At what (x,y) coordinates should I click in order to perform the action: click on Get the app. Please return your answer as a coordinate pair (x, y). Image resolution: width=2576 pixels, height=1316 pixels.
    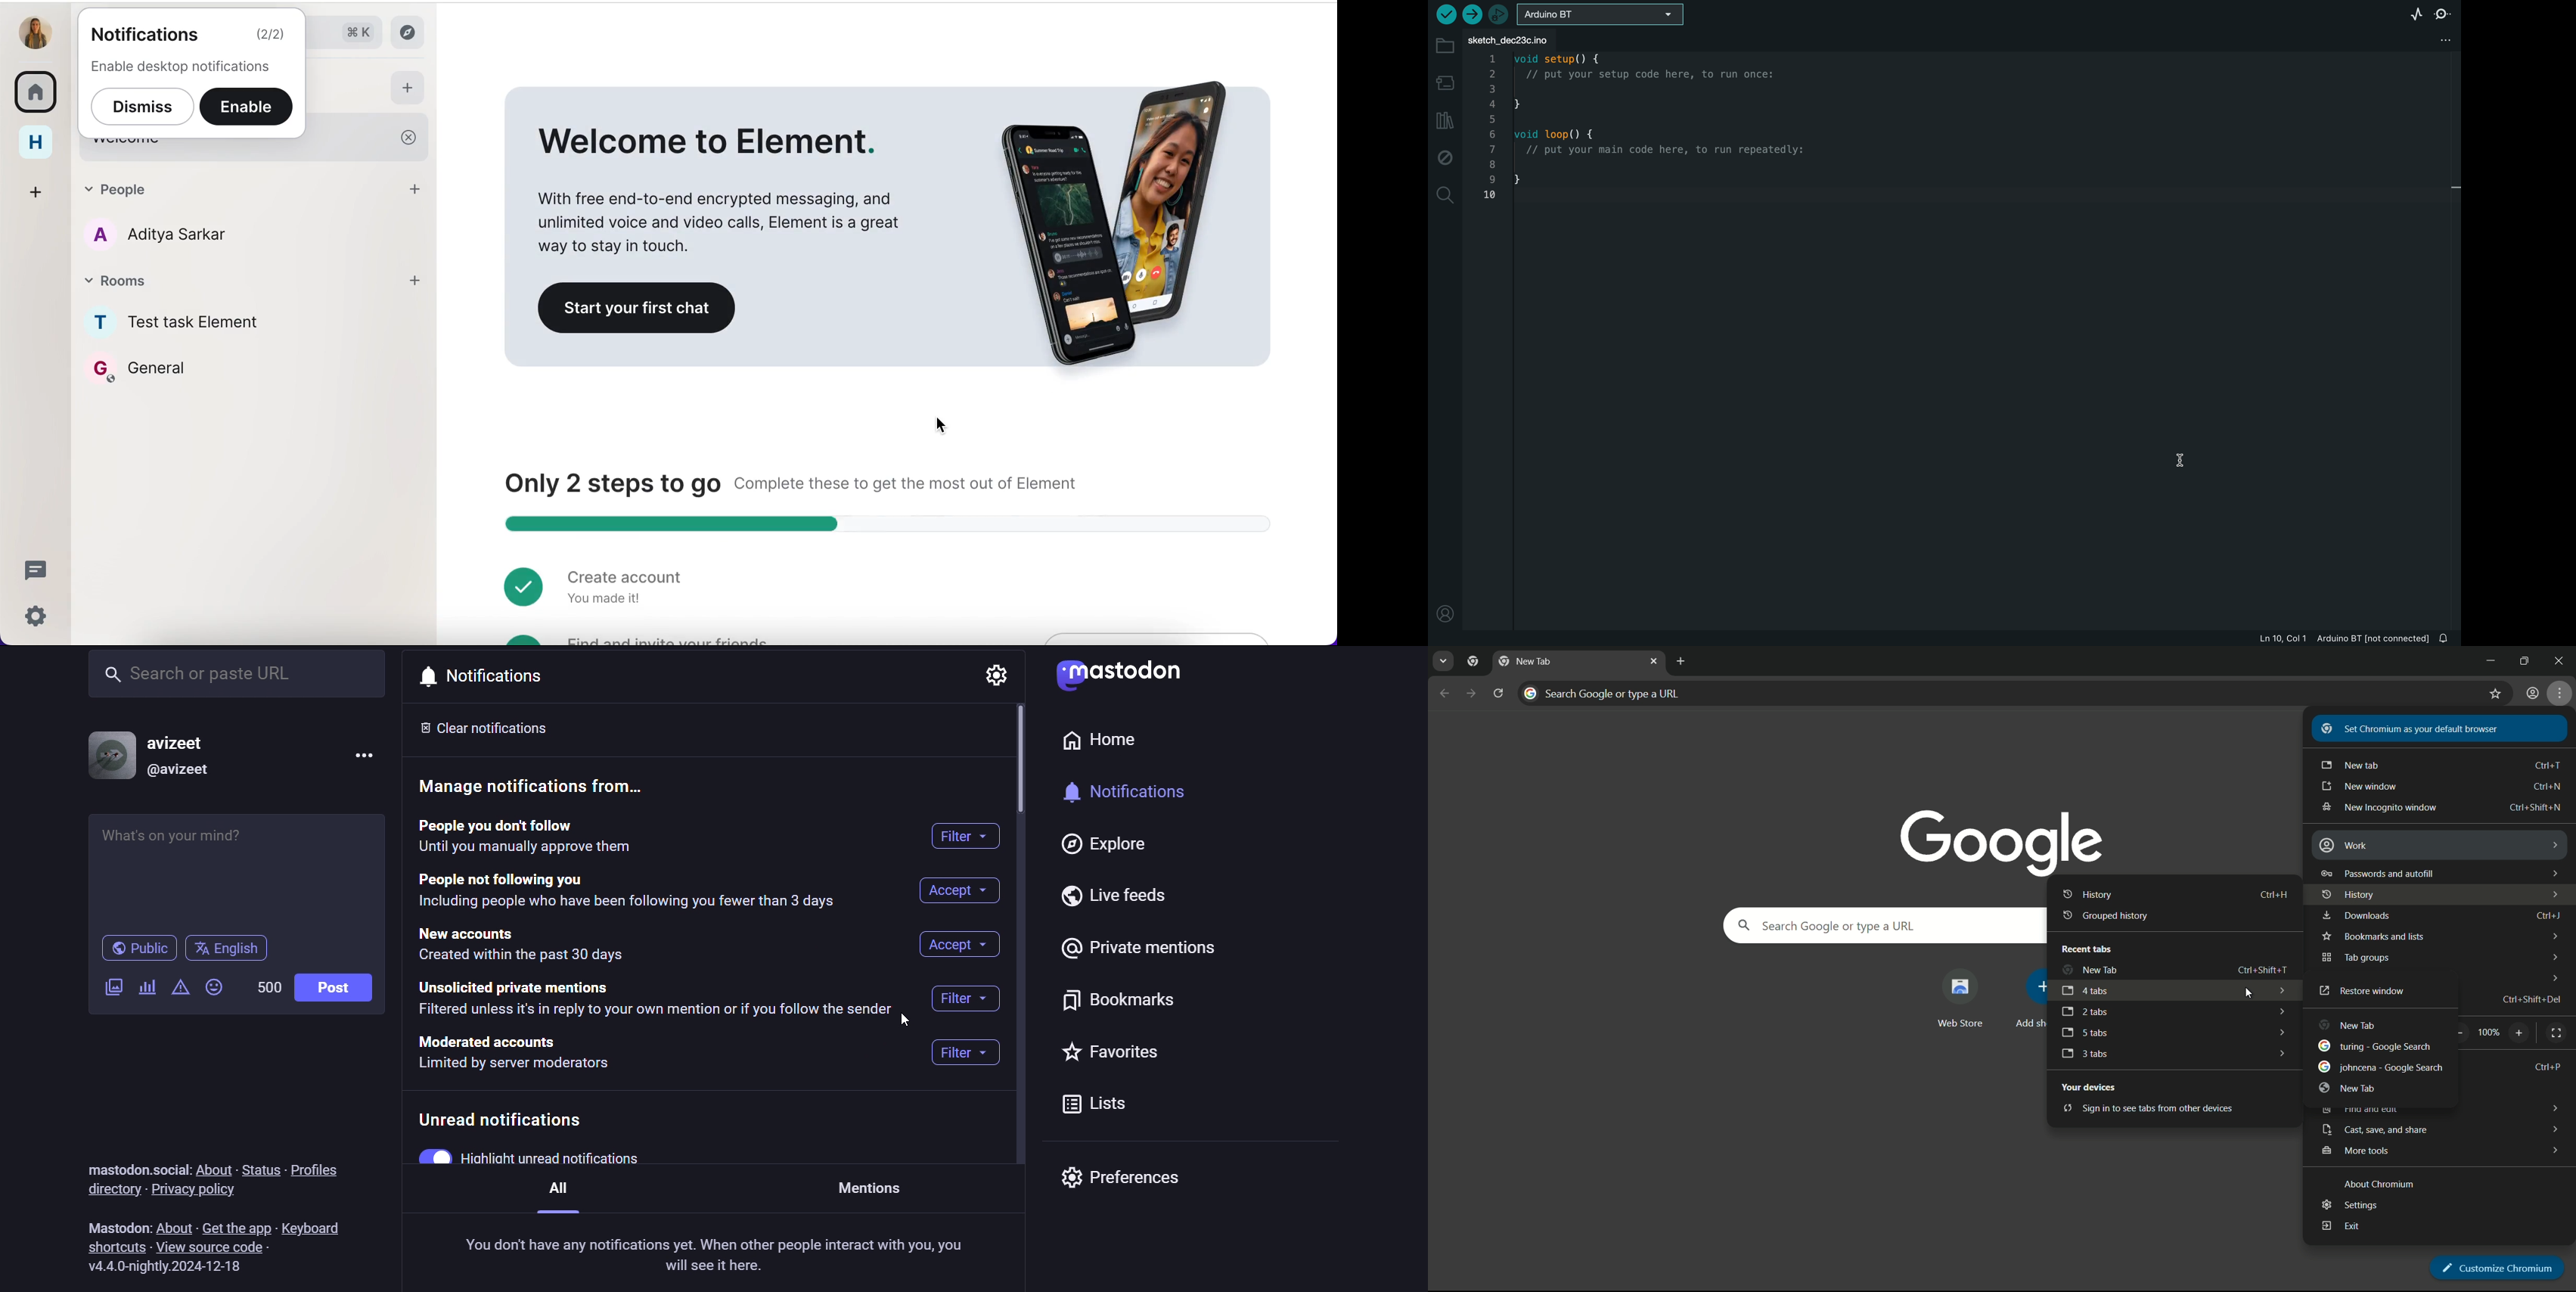
    Looking at the image, I should click on (237, 1228).